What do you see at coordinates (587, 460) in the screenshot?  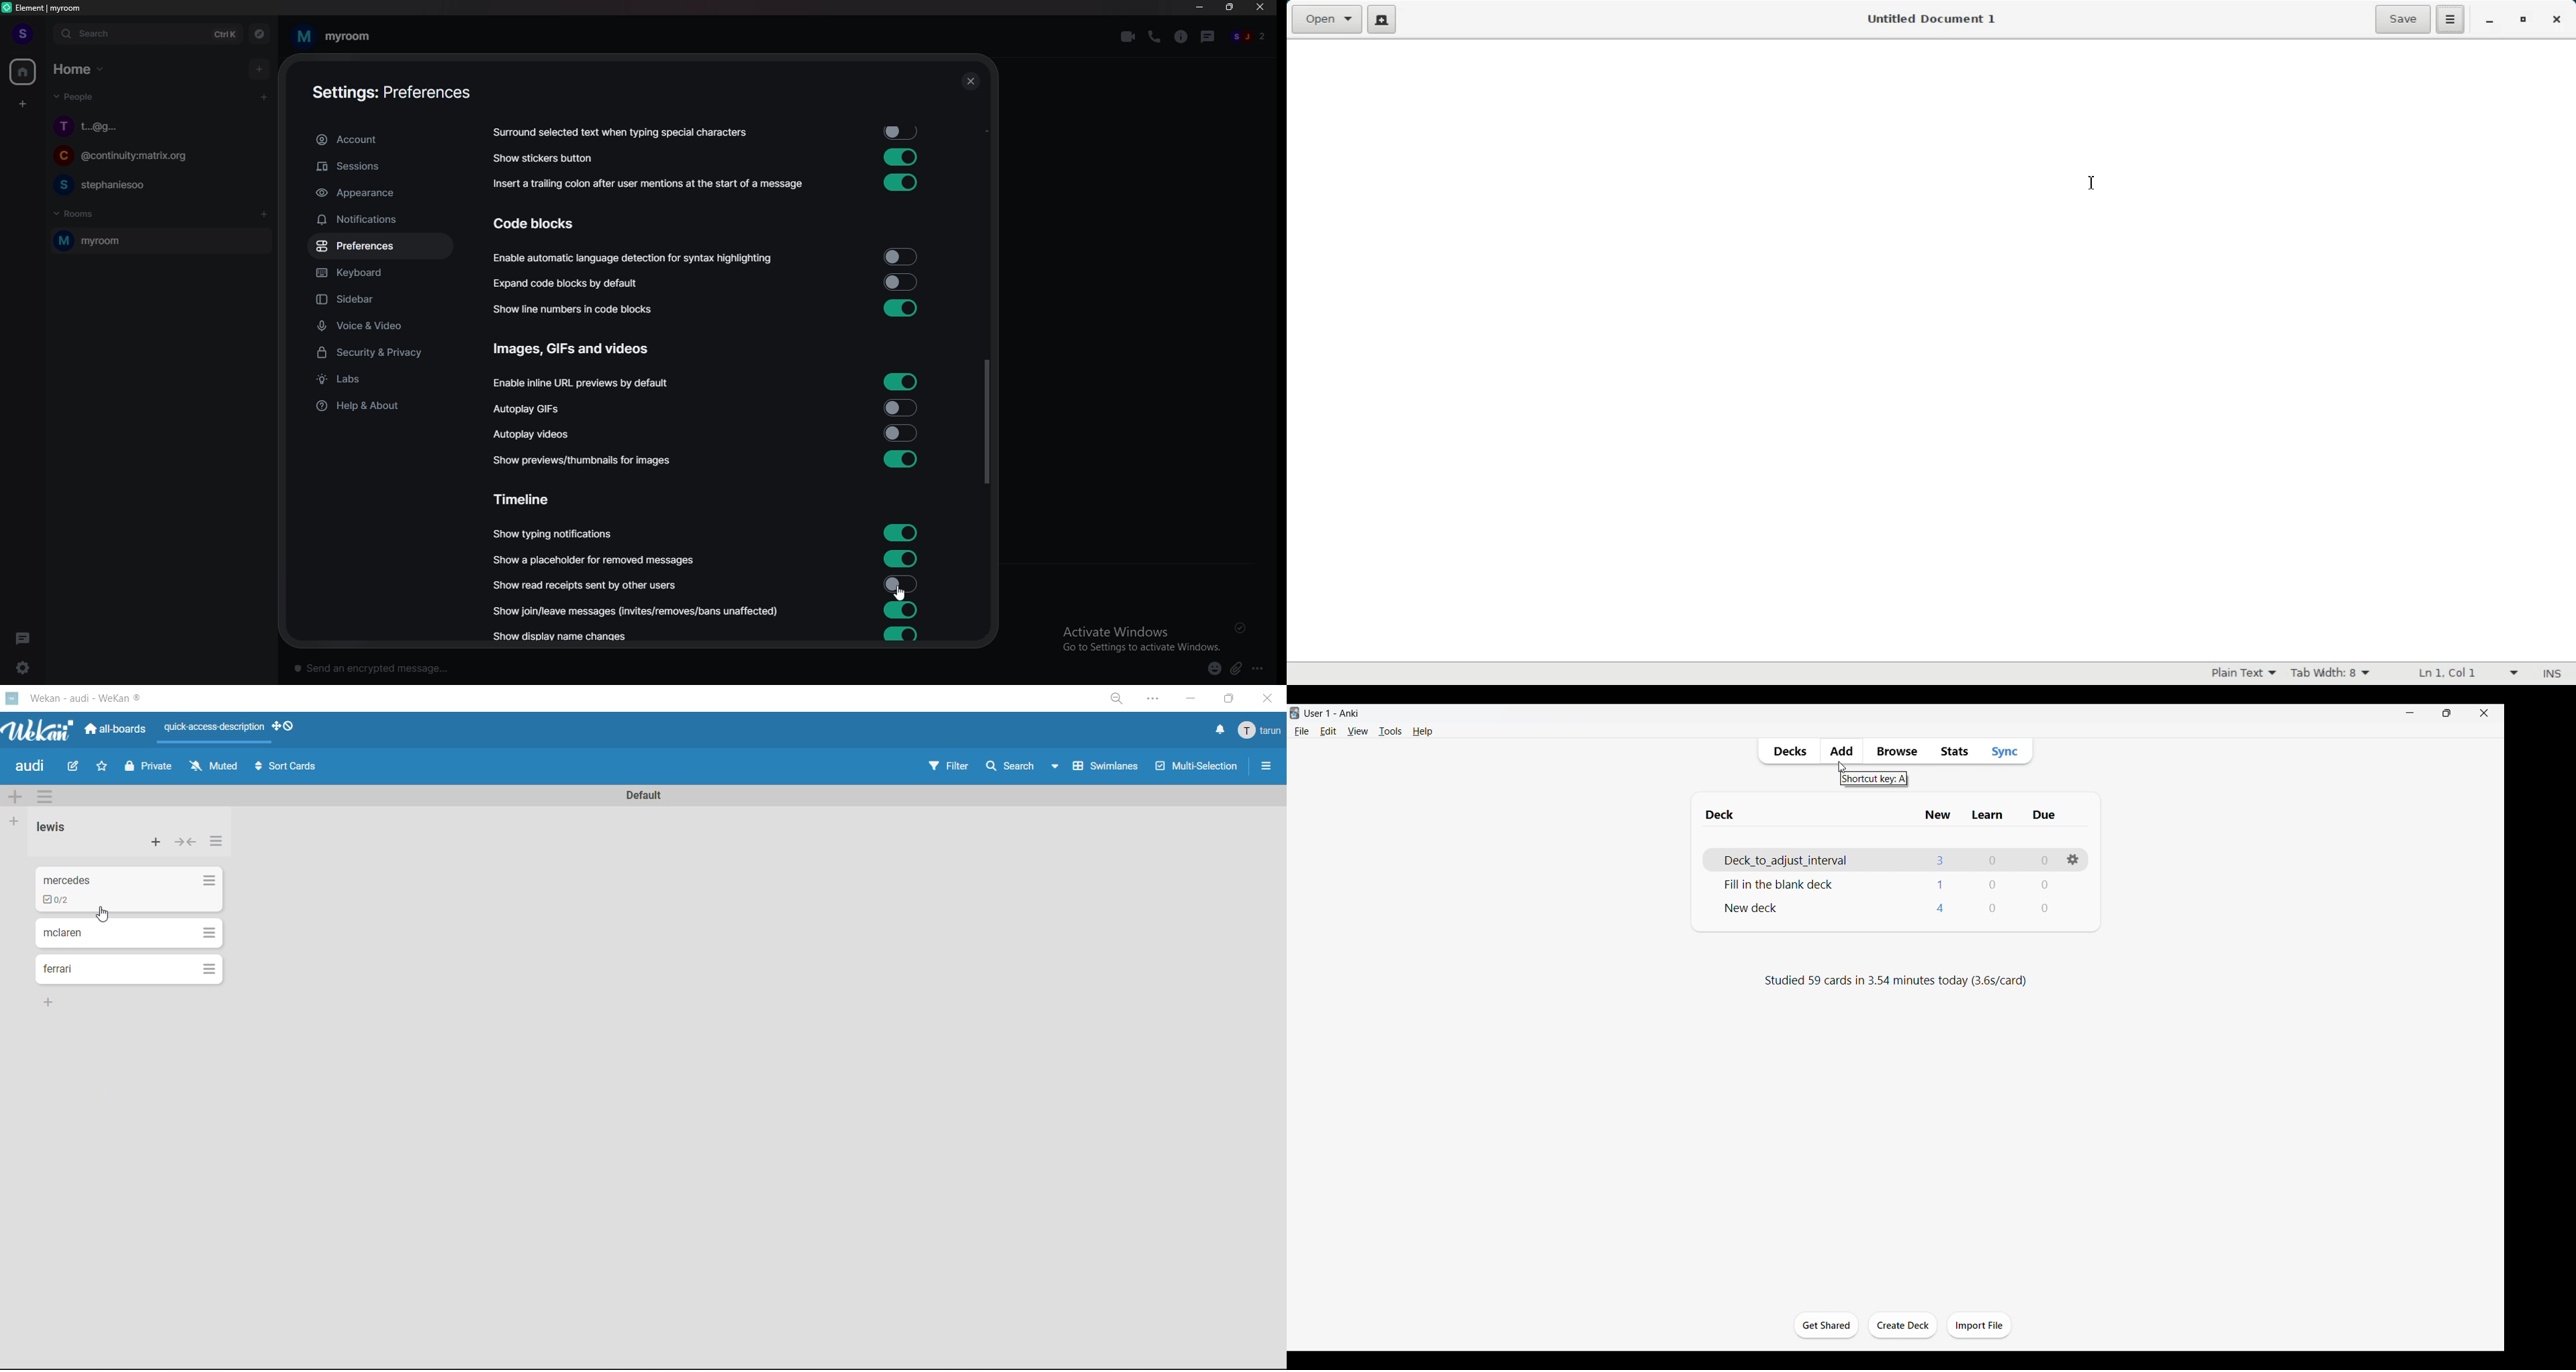 I see `show previews for images` at bounding box center [587, 460].